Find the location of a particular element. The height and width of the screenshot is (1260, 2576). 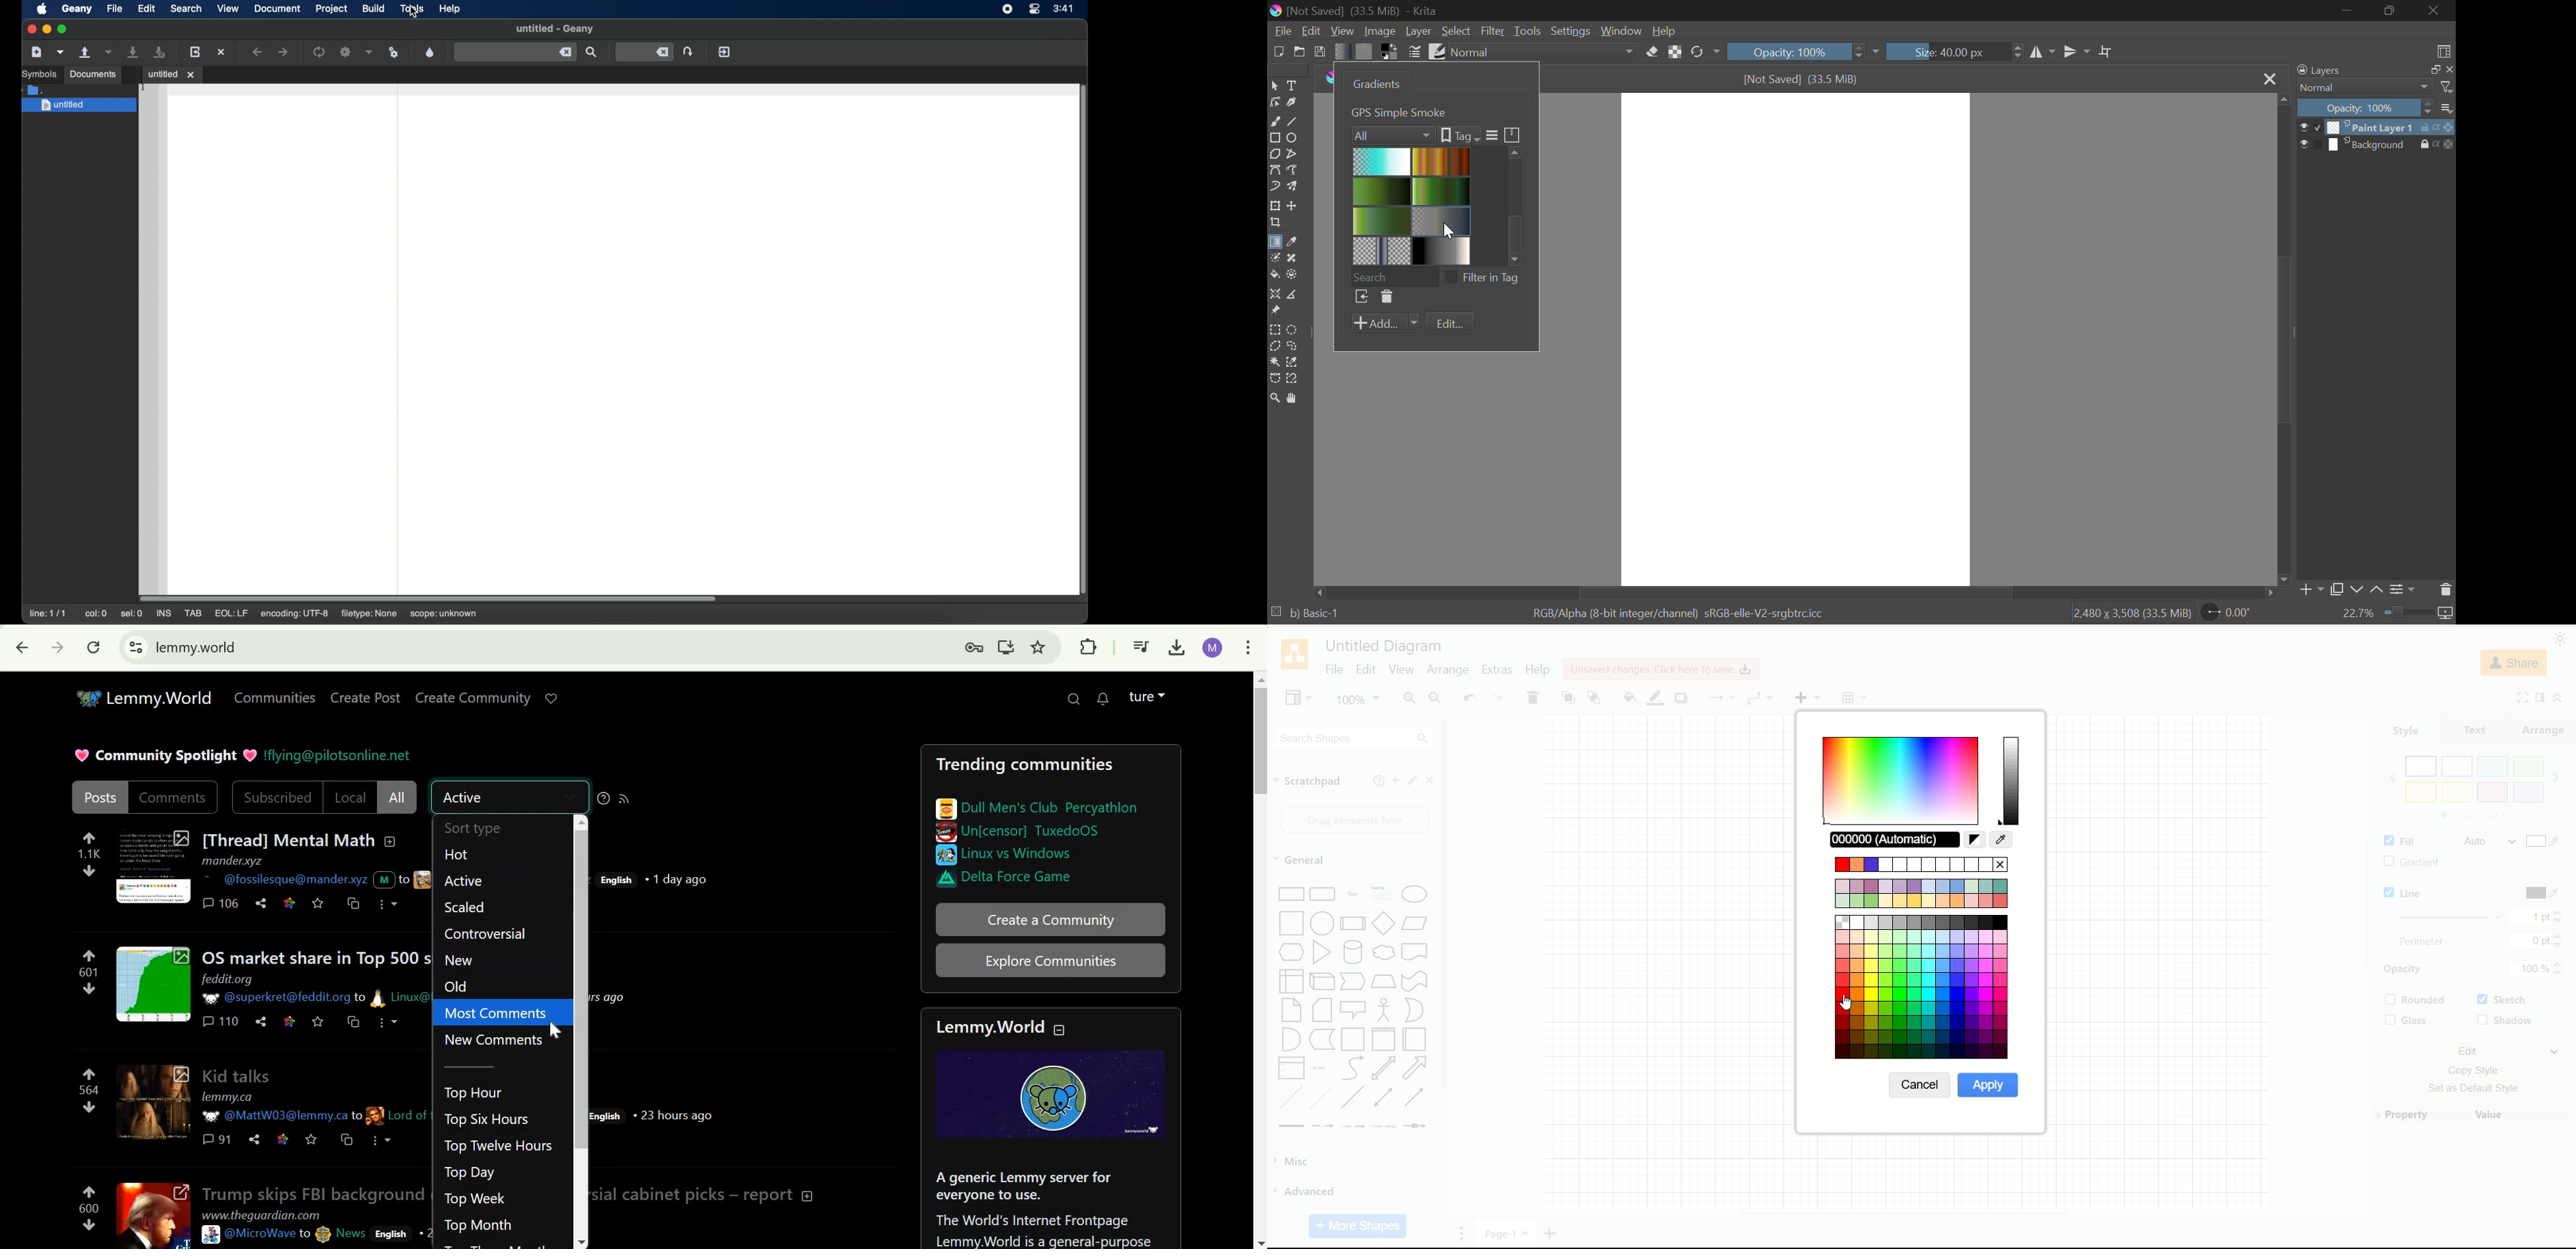

Storage Resources is located at coordinates (1513, 134).